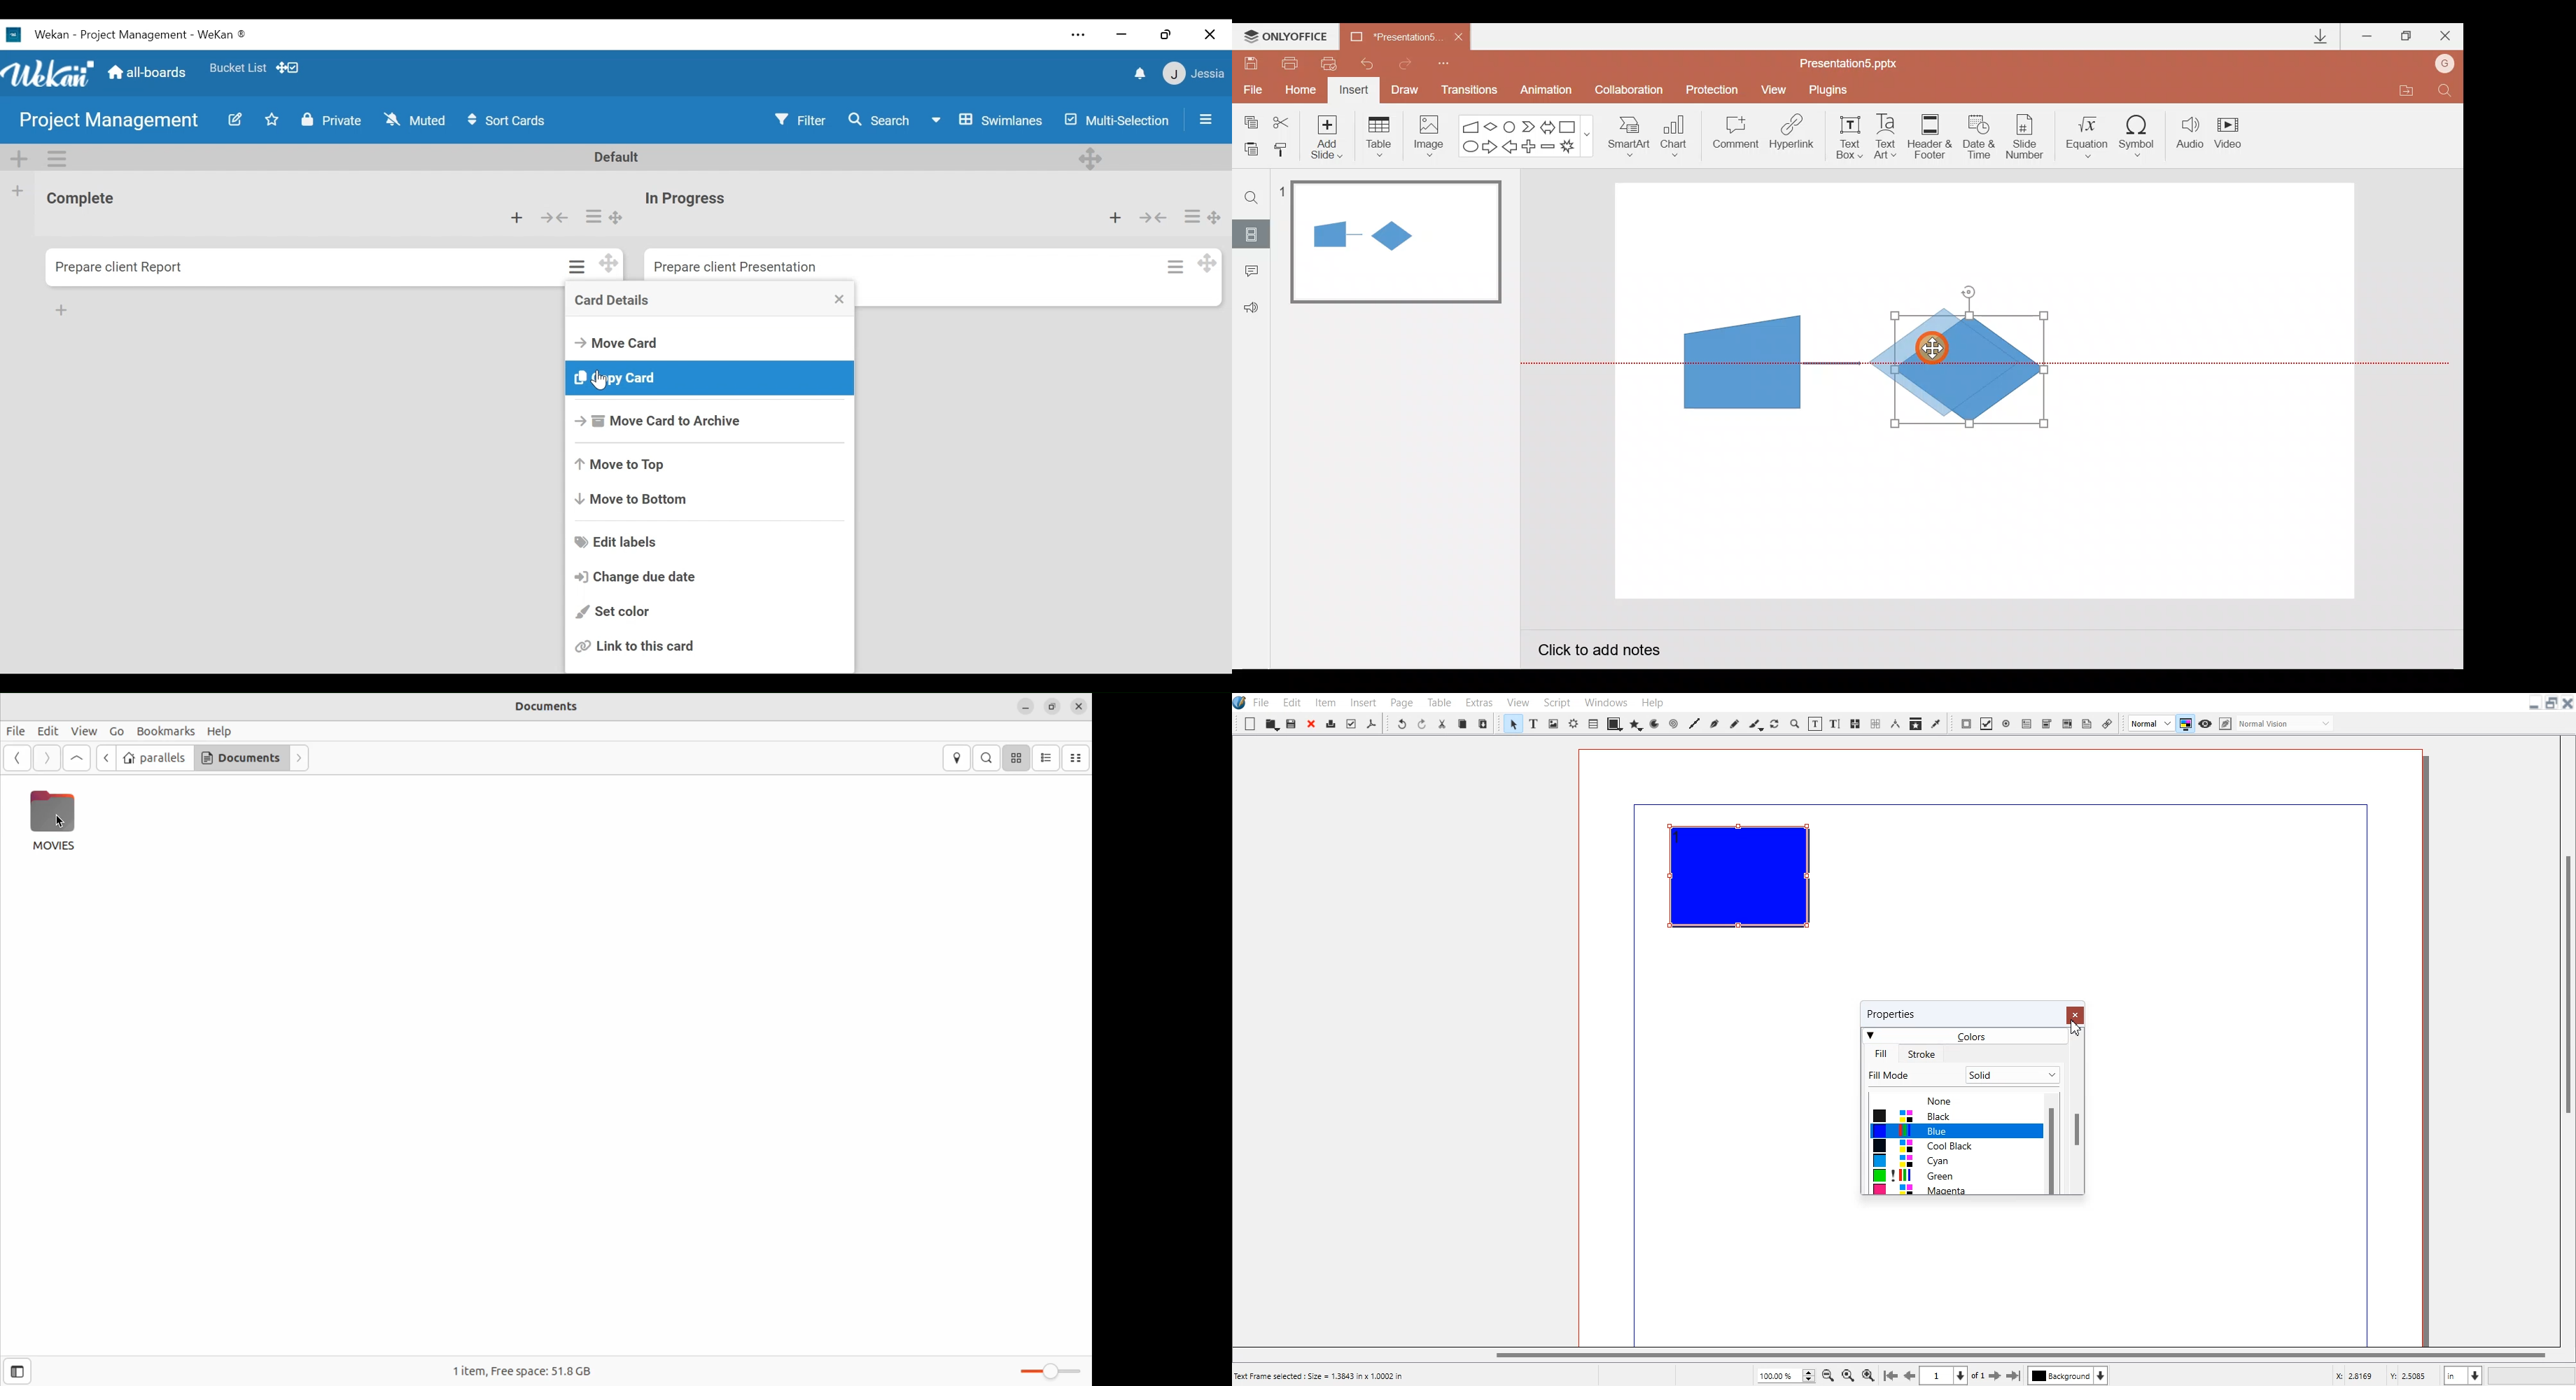 Image resolution: width=2576 pixels, height=1400 pixels. I want to click on Account name, so click(2445, 65).